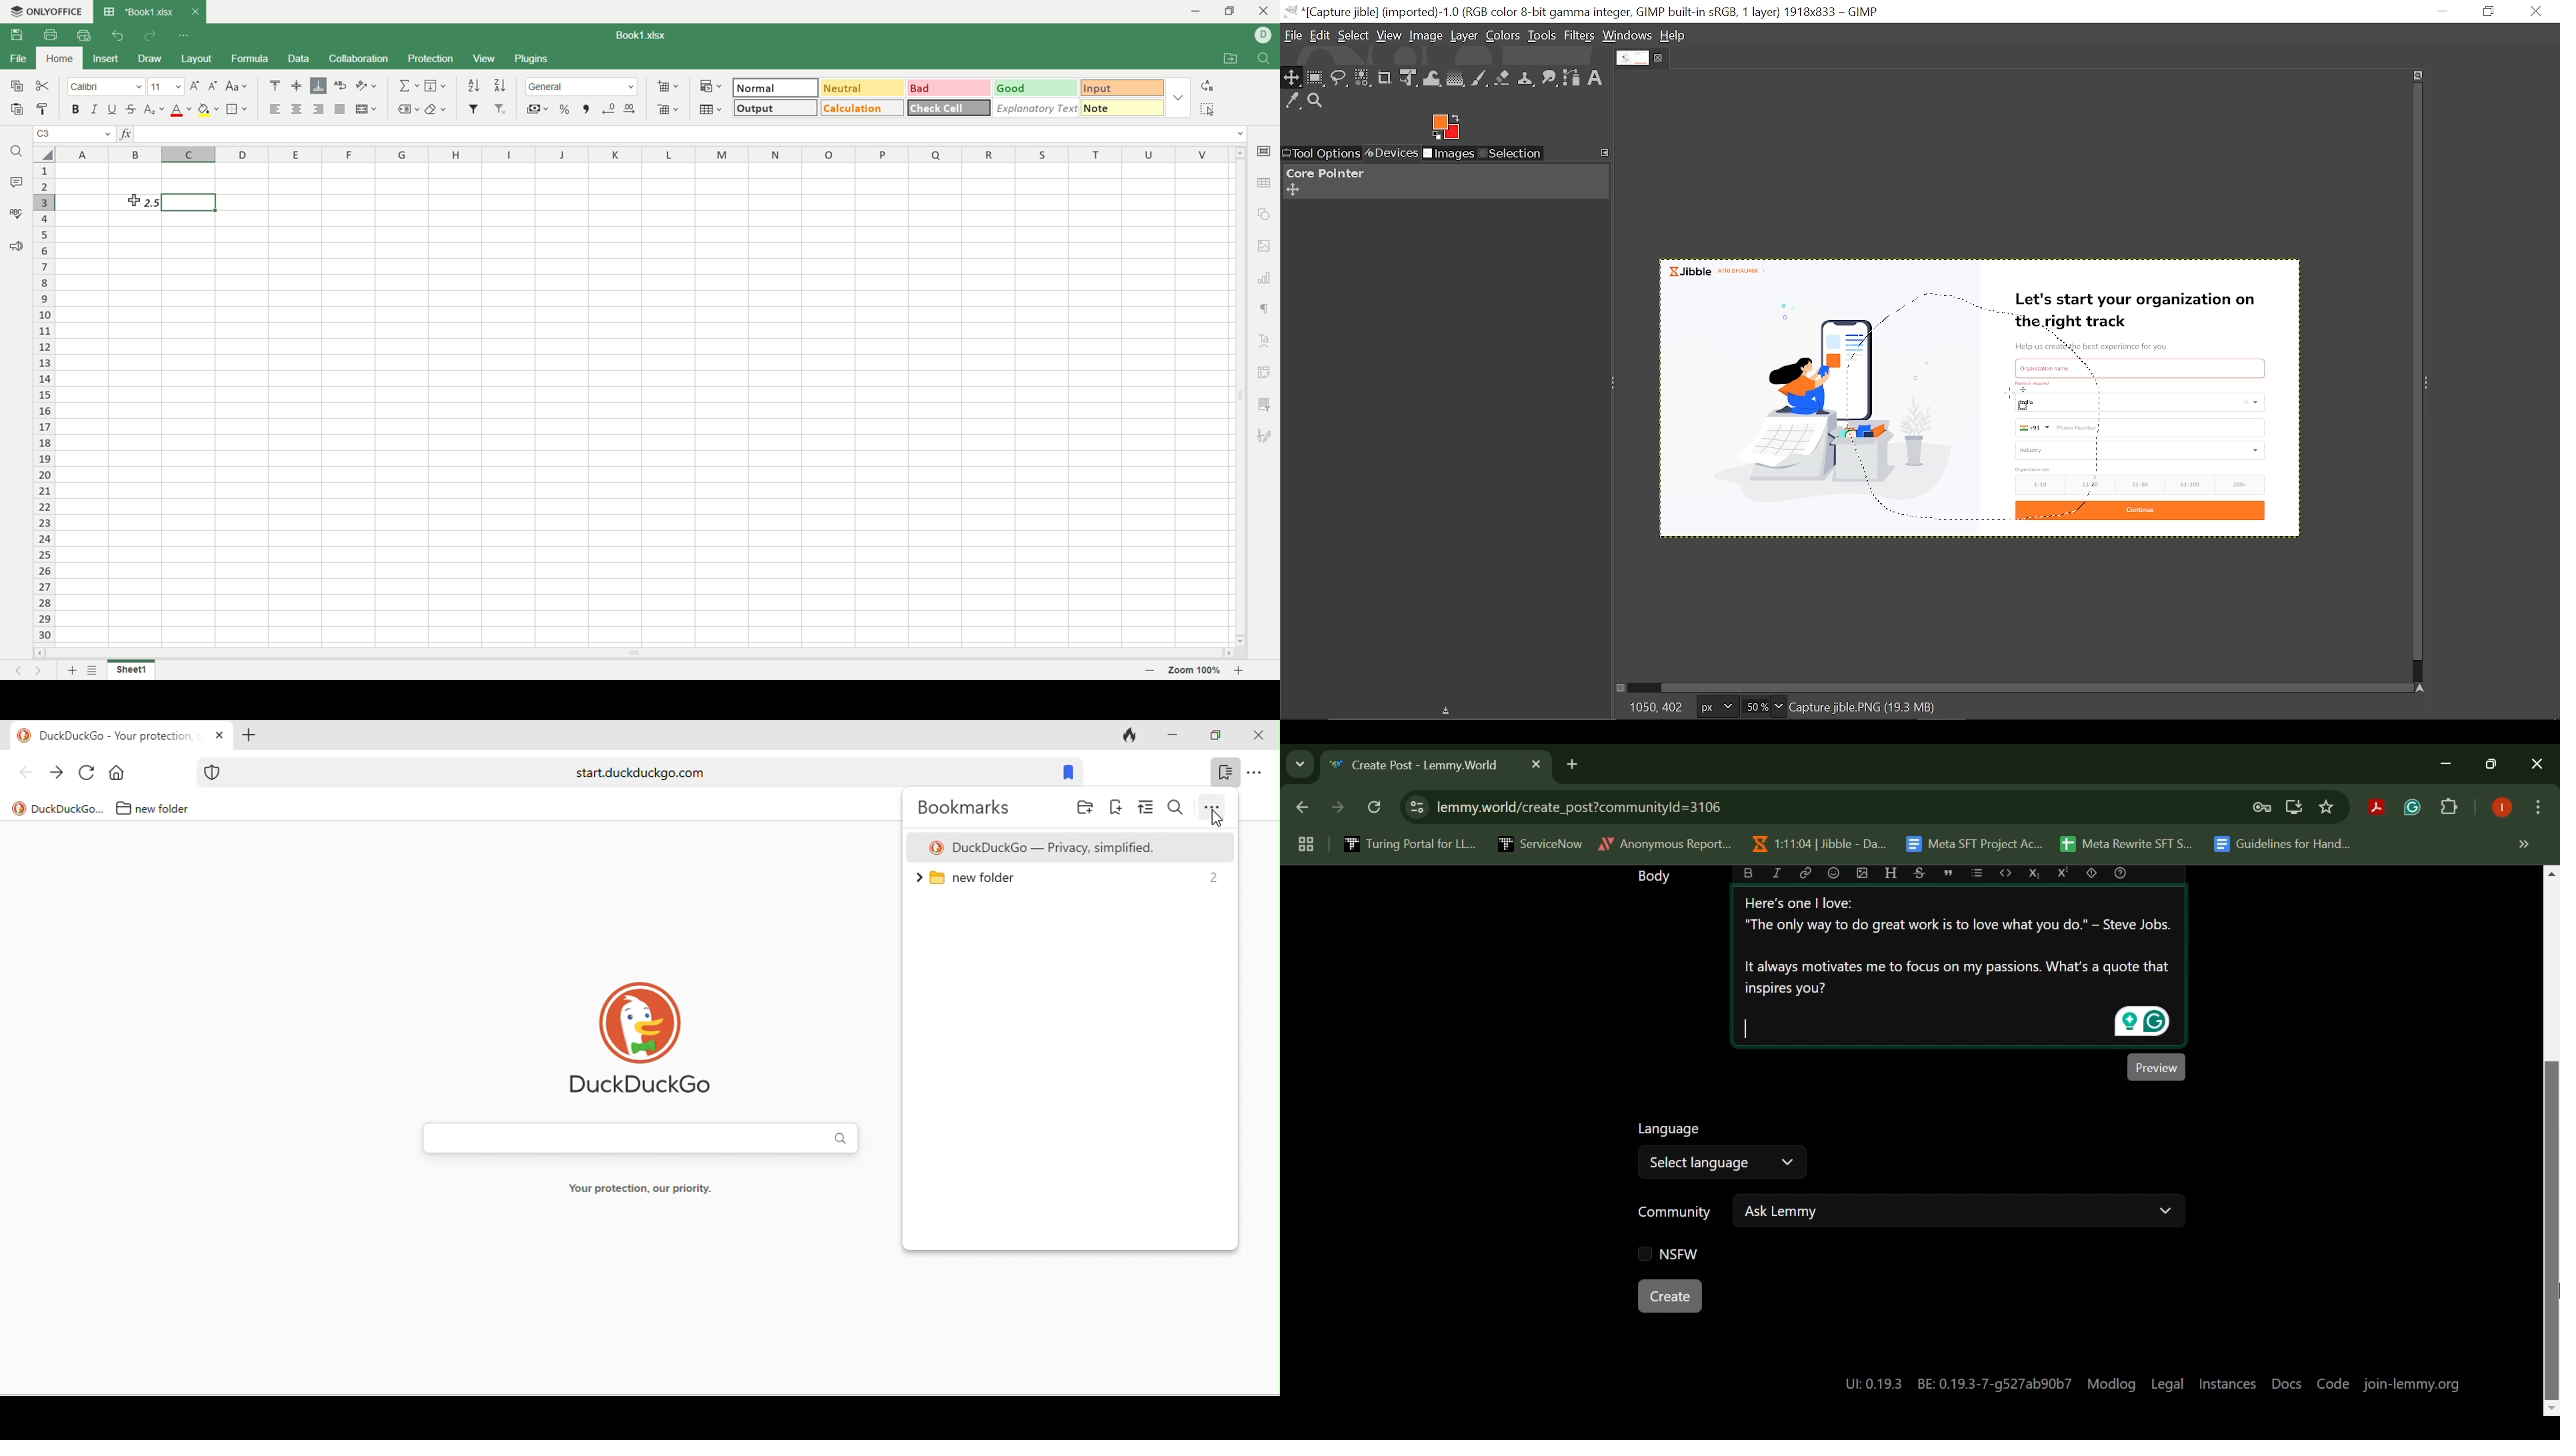 This screenshot has width=2576, height=1456. Describe the element at coordinates (2142, 484) in the screenshot. I see `21-50` at that location.